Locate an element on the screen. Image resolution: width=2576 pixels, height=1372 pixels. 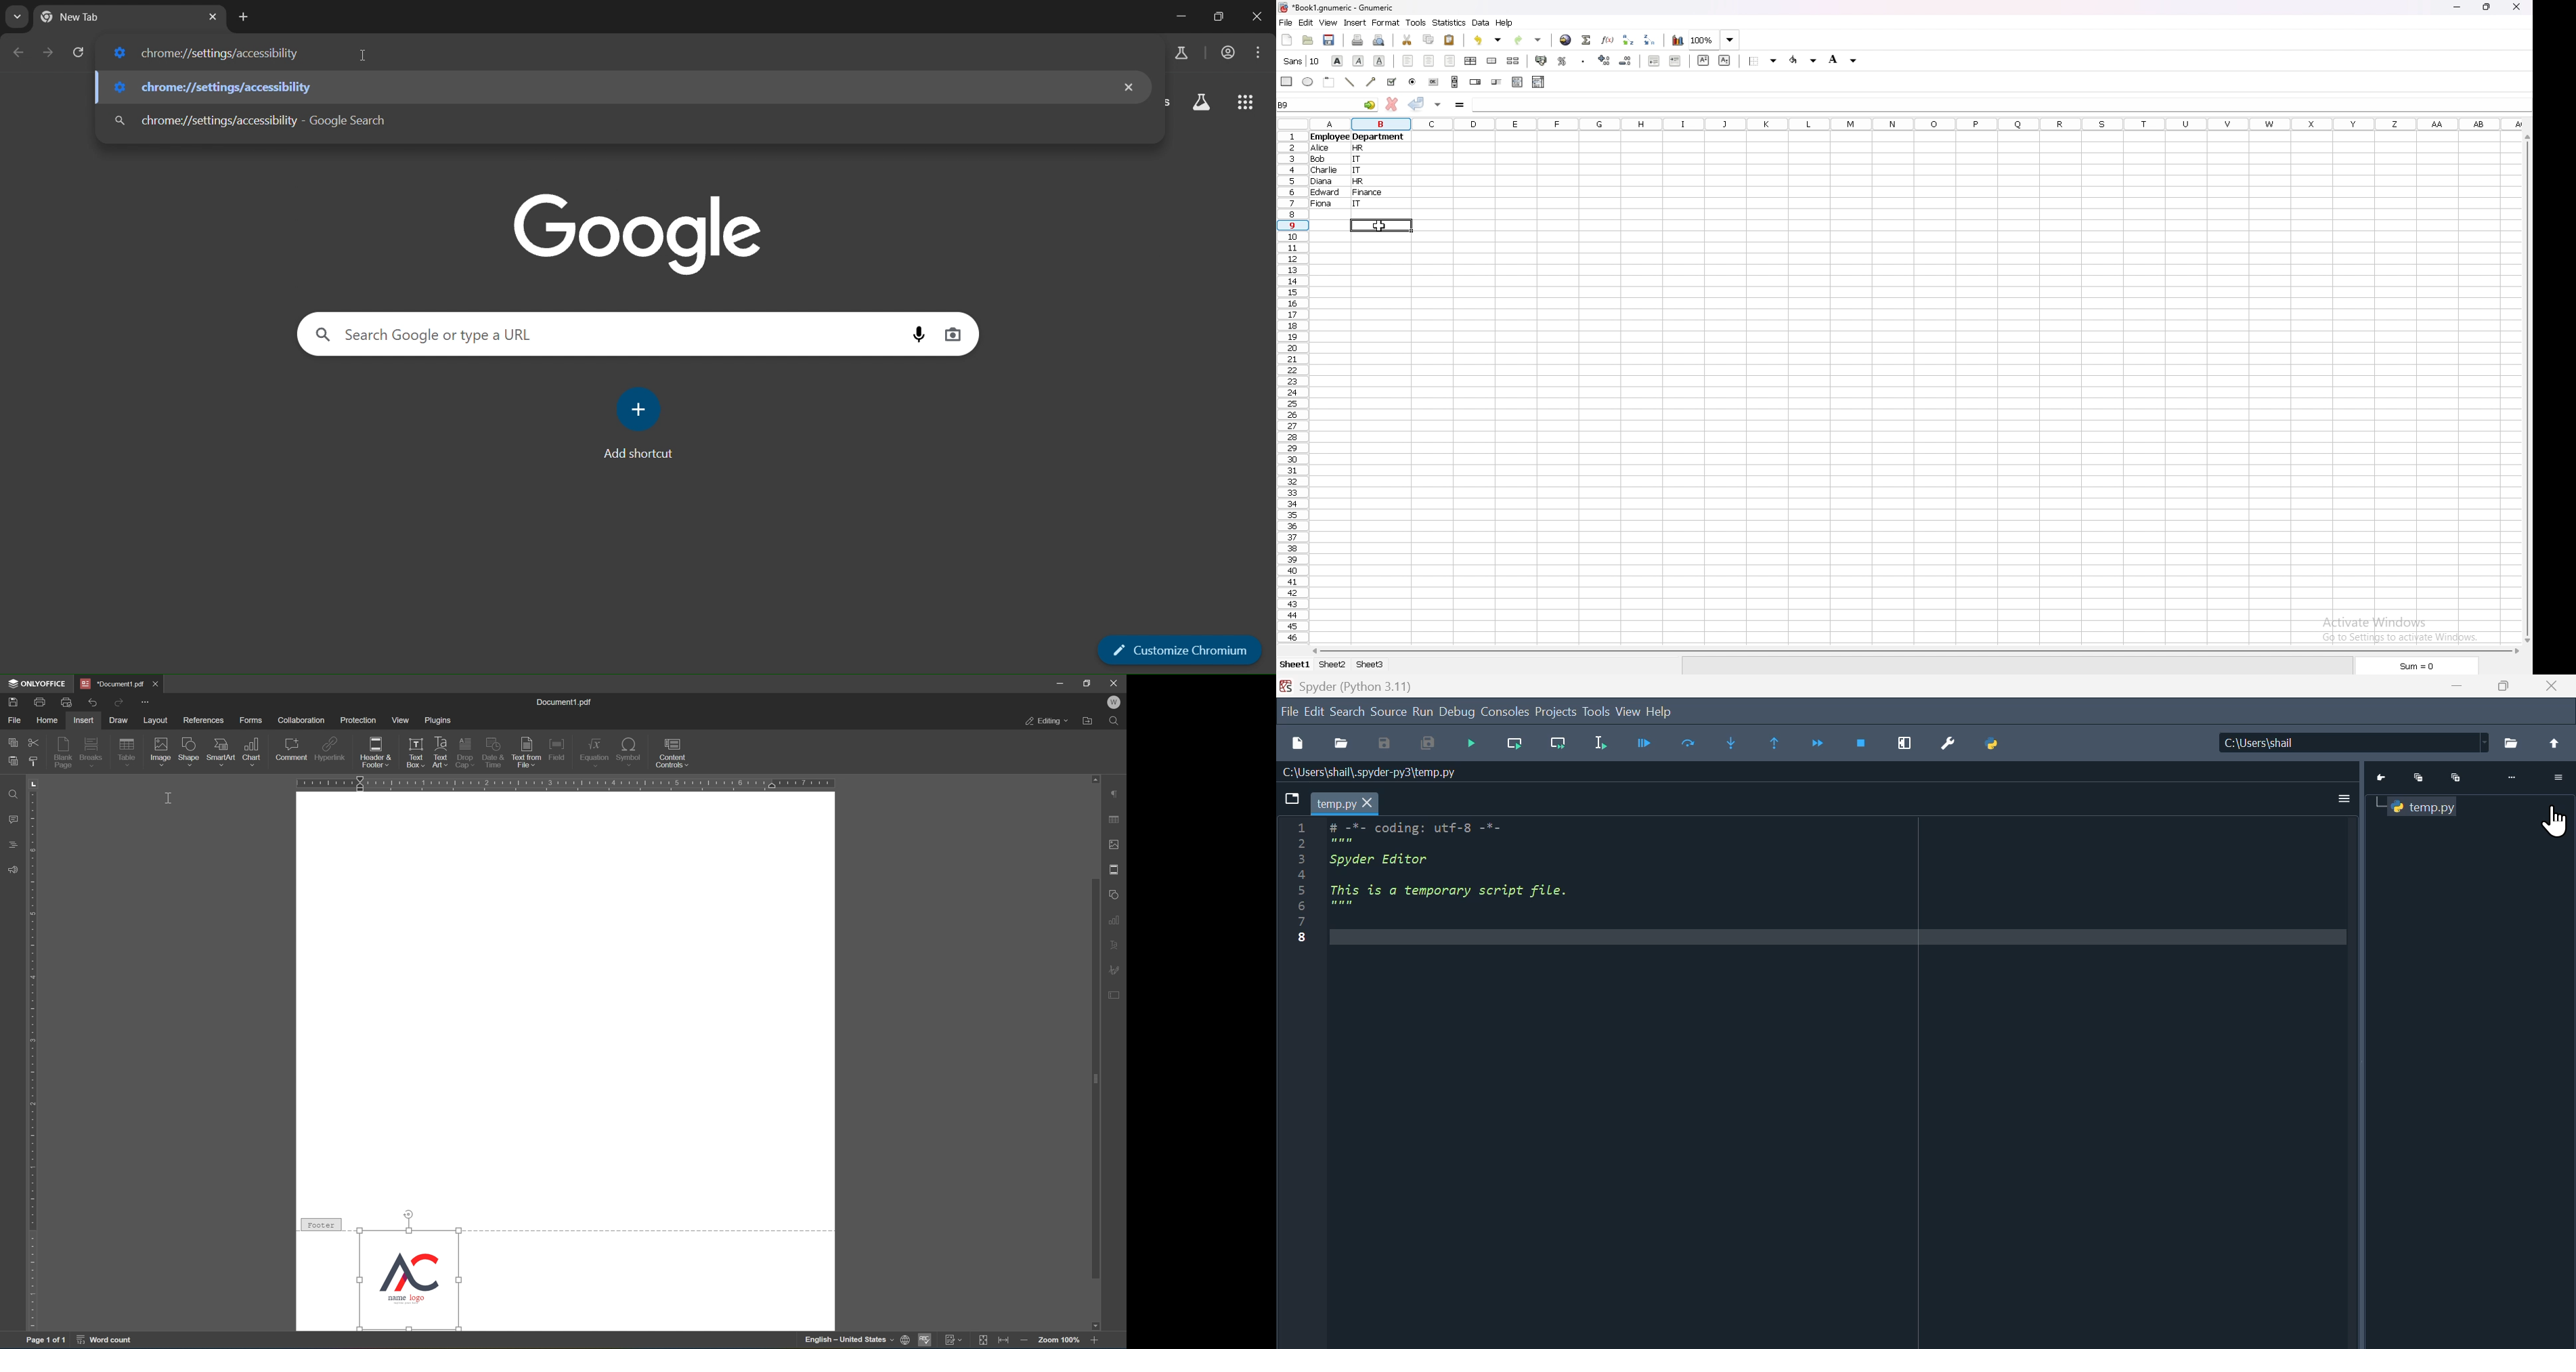
field is located at coordinates (557, 750).